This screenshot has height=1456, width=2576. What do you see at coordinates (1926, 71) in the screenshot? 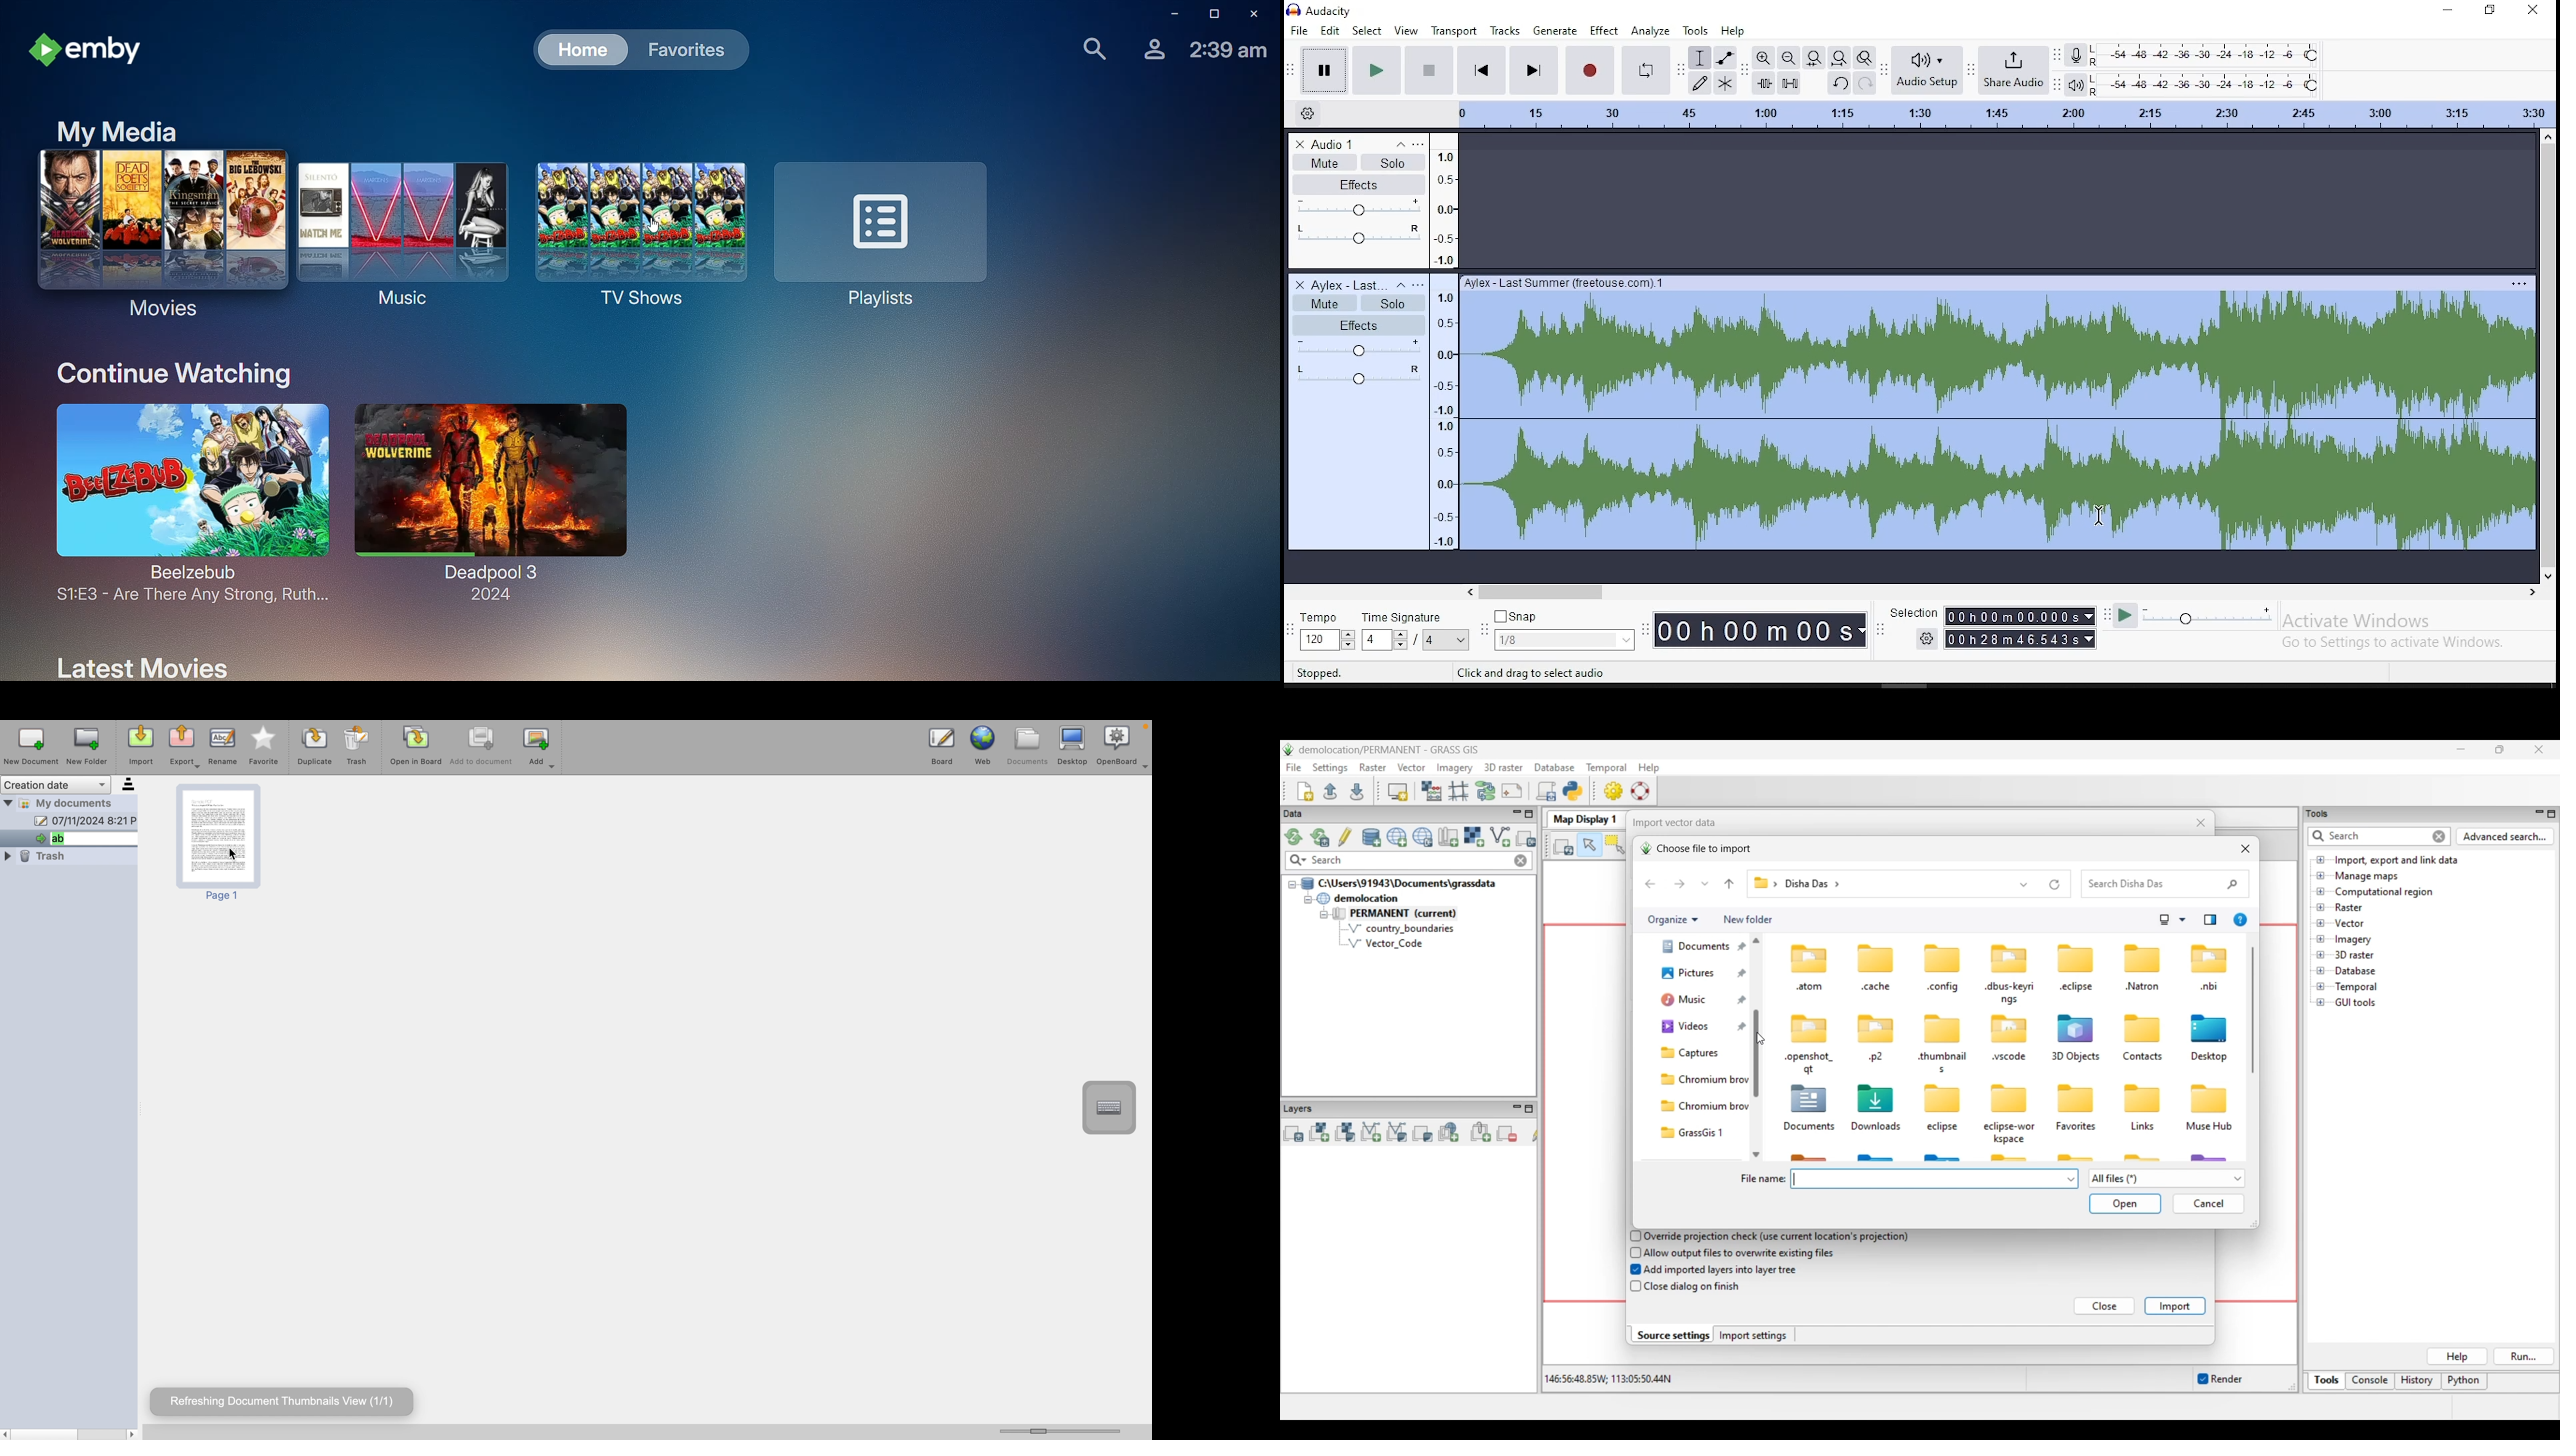
I see `audio setup` at bounding box center [1926, 71].